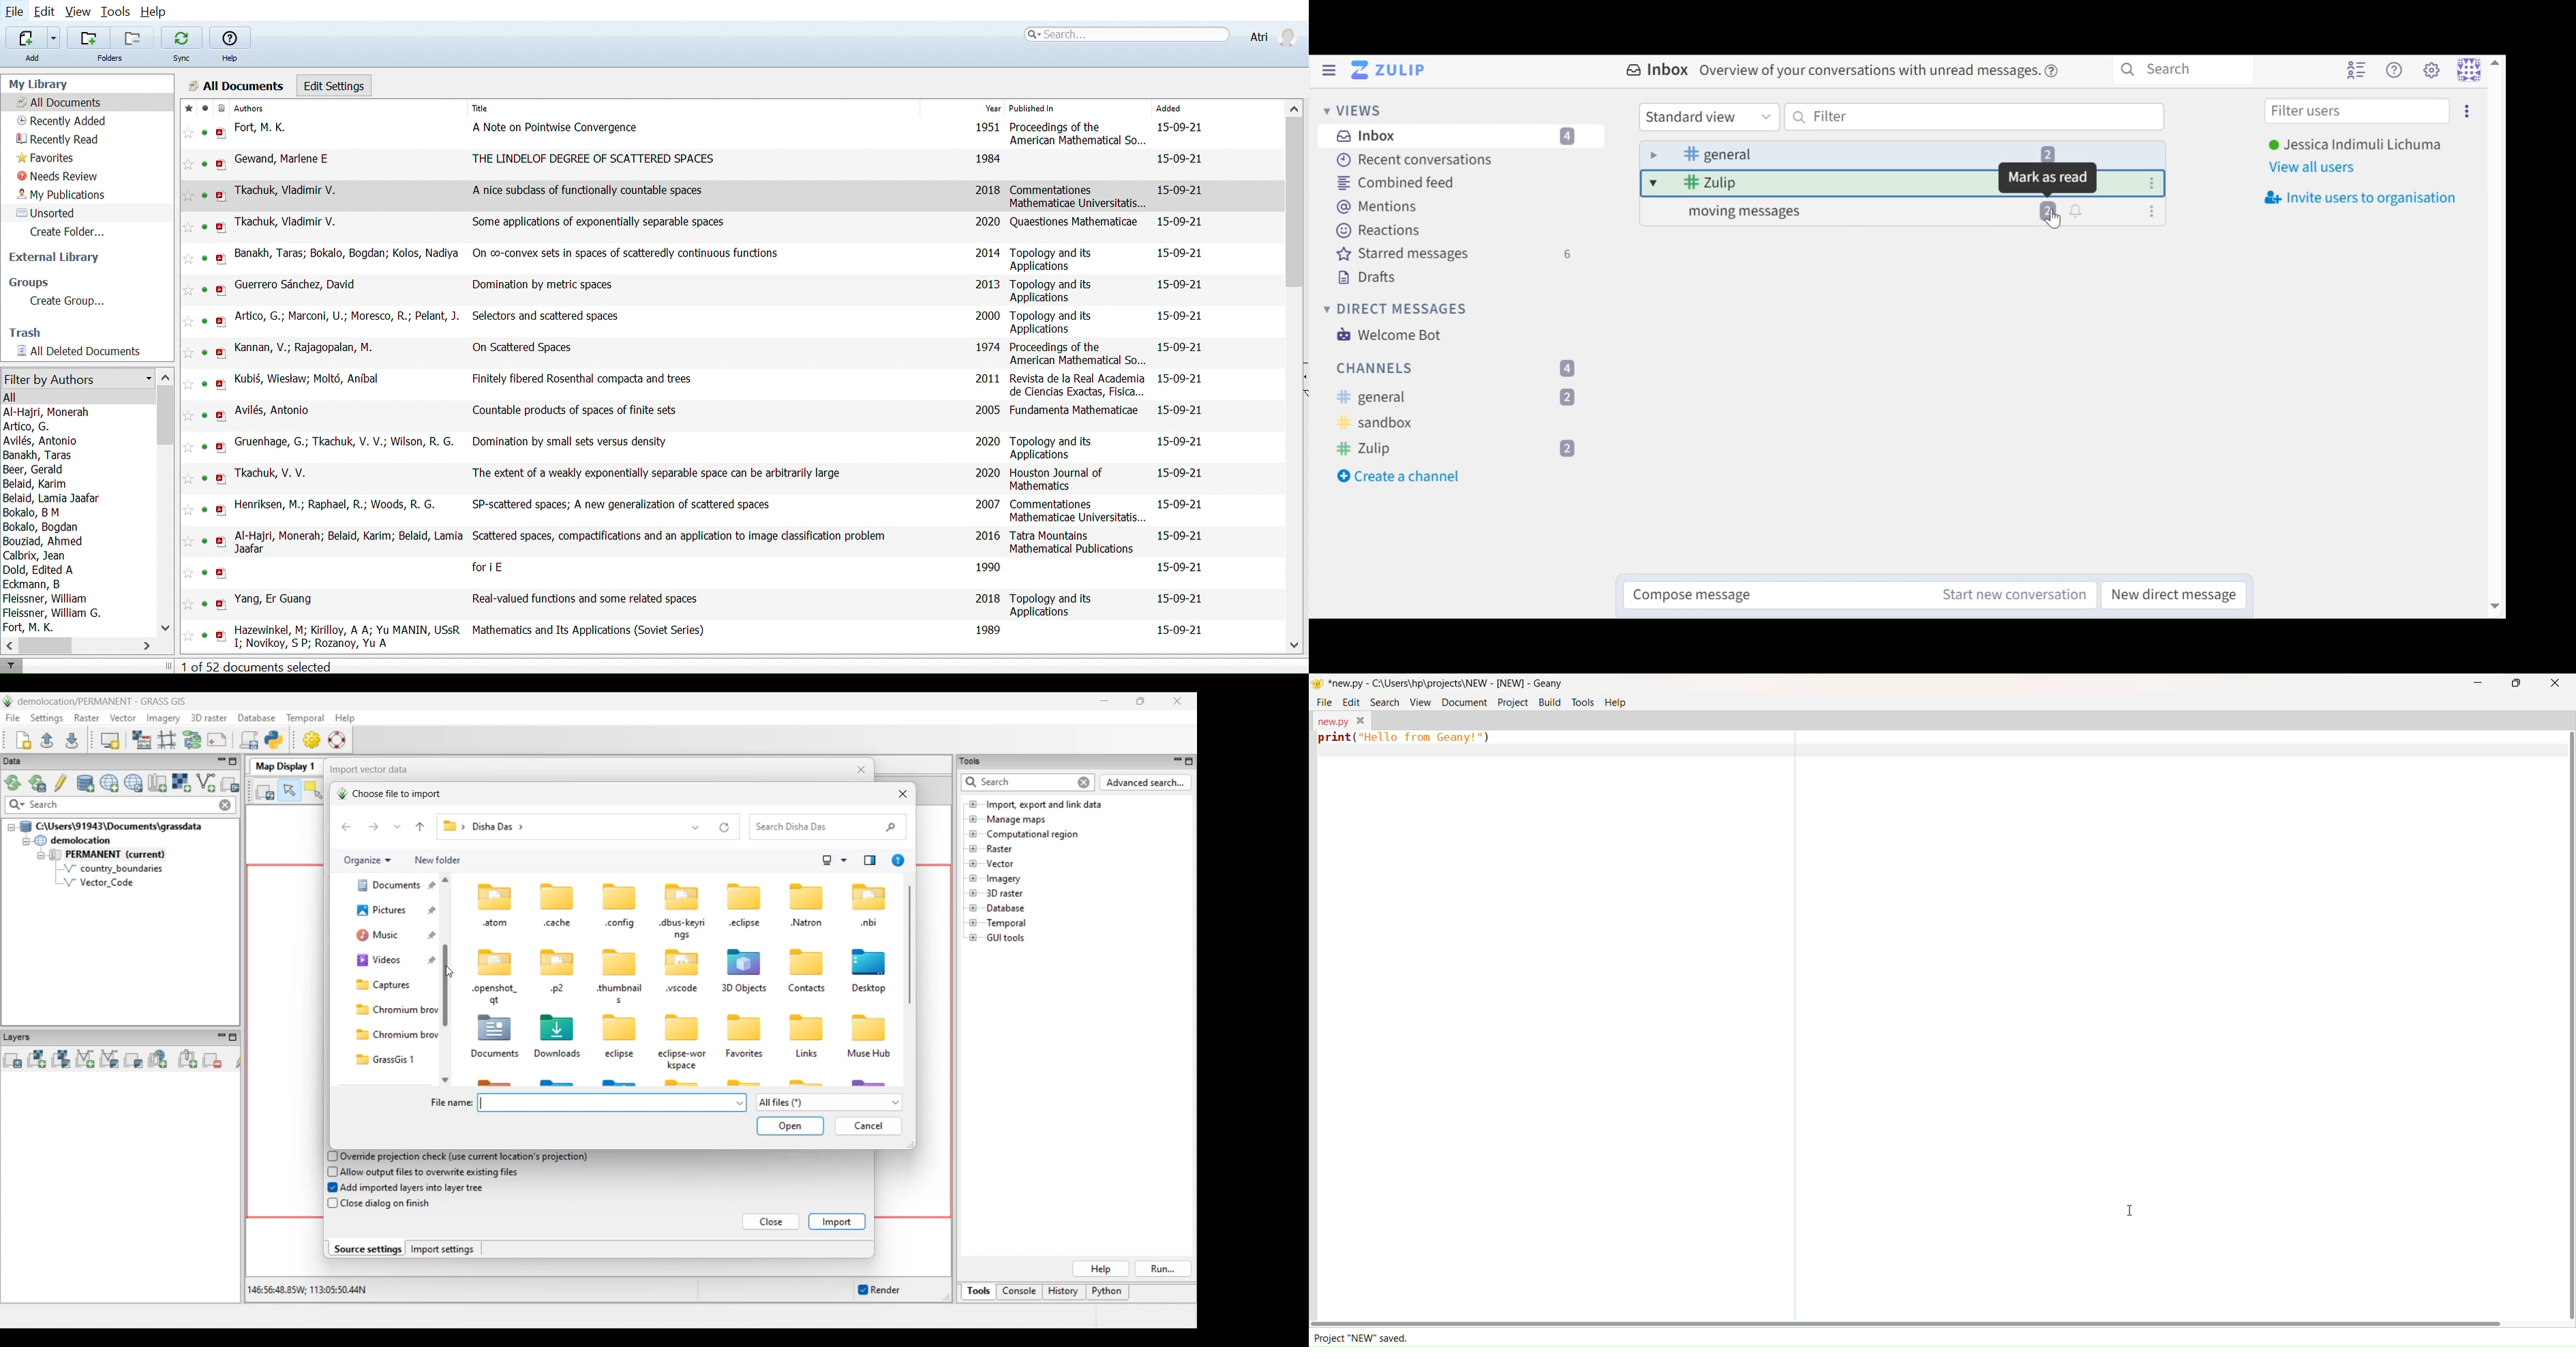 The image size is (2576, 1372). I want to click on Inbox messages, so click(1468, 136).